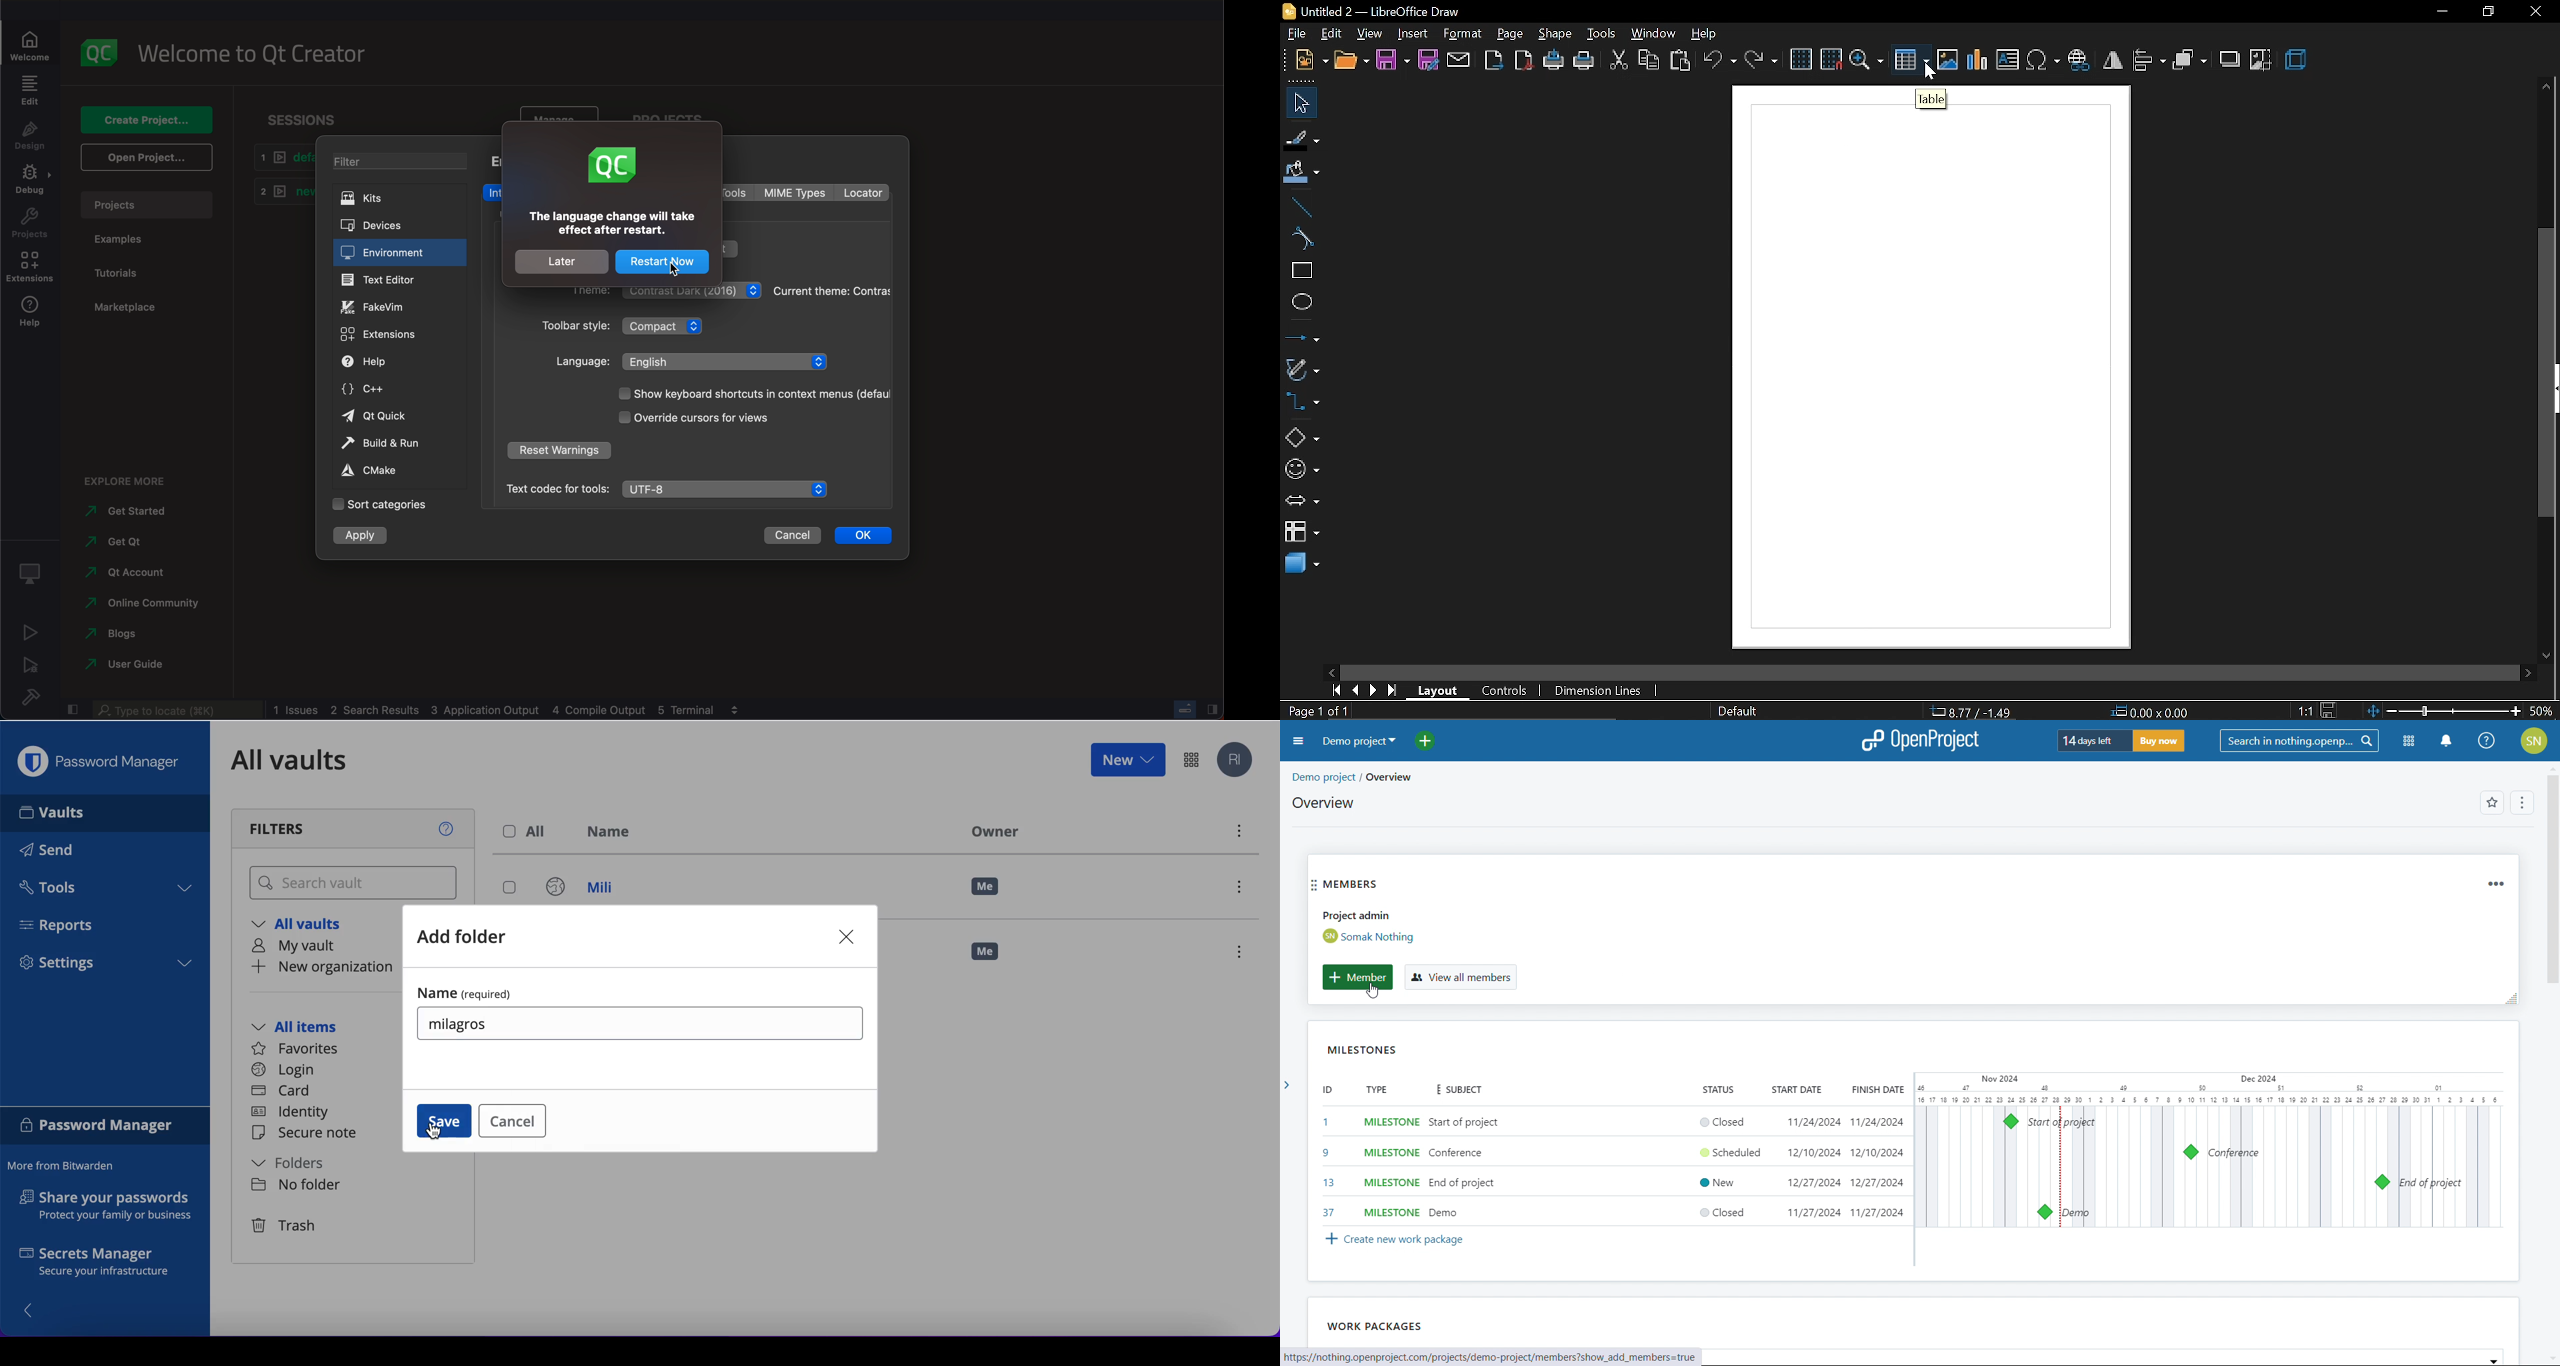 The width and height of the screenshot is (2576, 1372). I want to click on insert table, so click(1911, 59).